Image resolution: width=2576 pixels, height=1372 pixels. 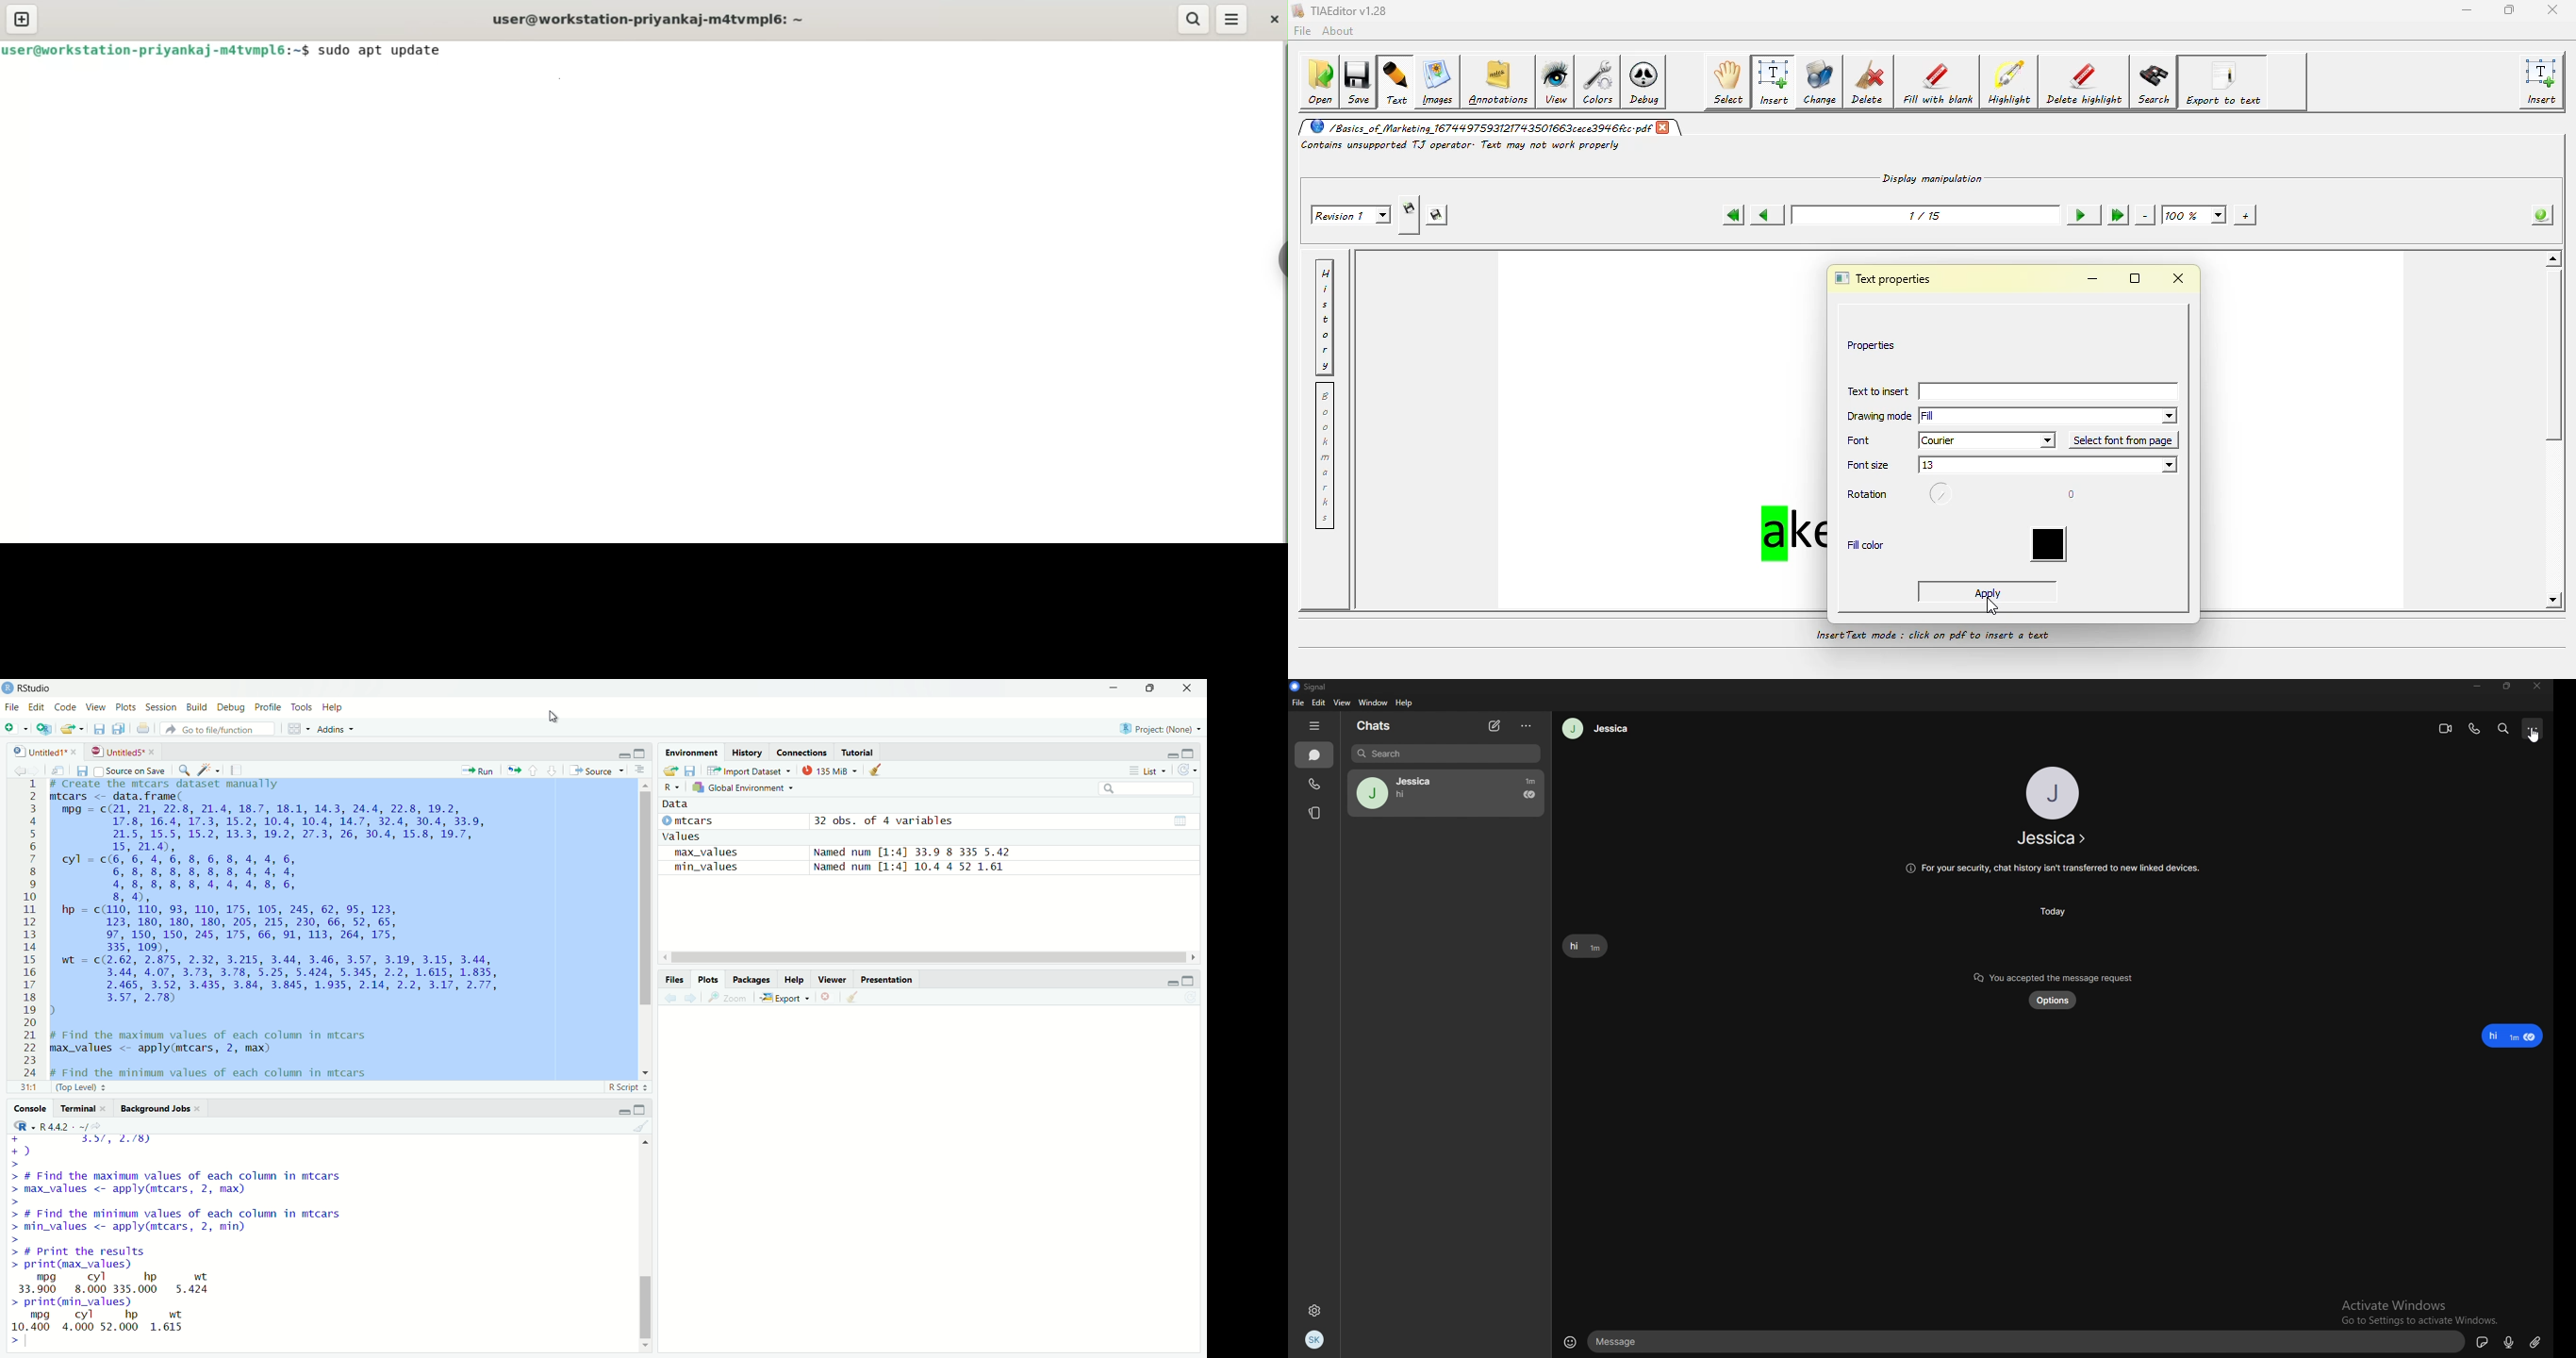 I want to click on + Addins +, so click(x=332, y=729).